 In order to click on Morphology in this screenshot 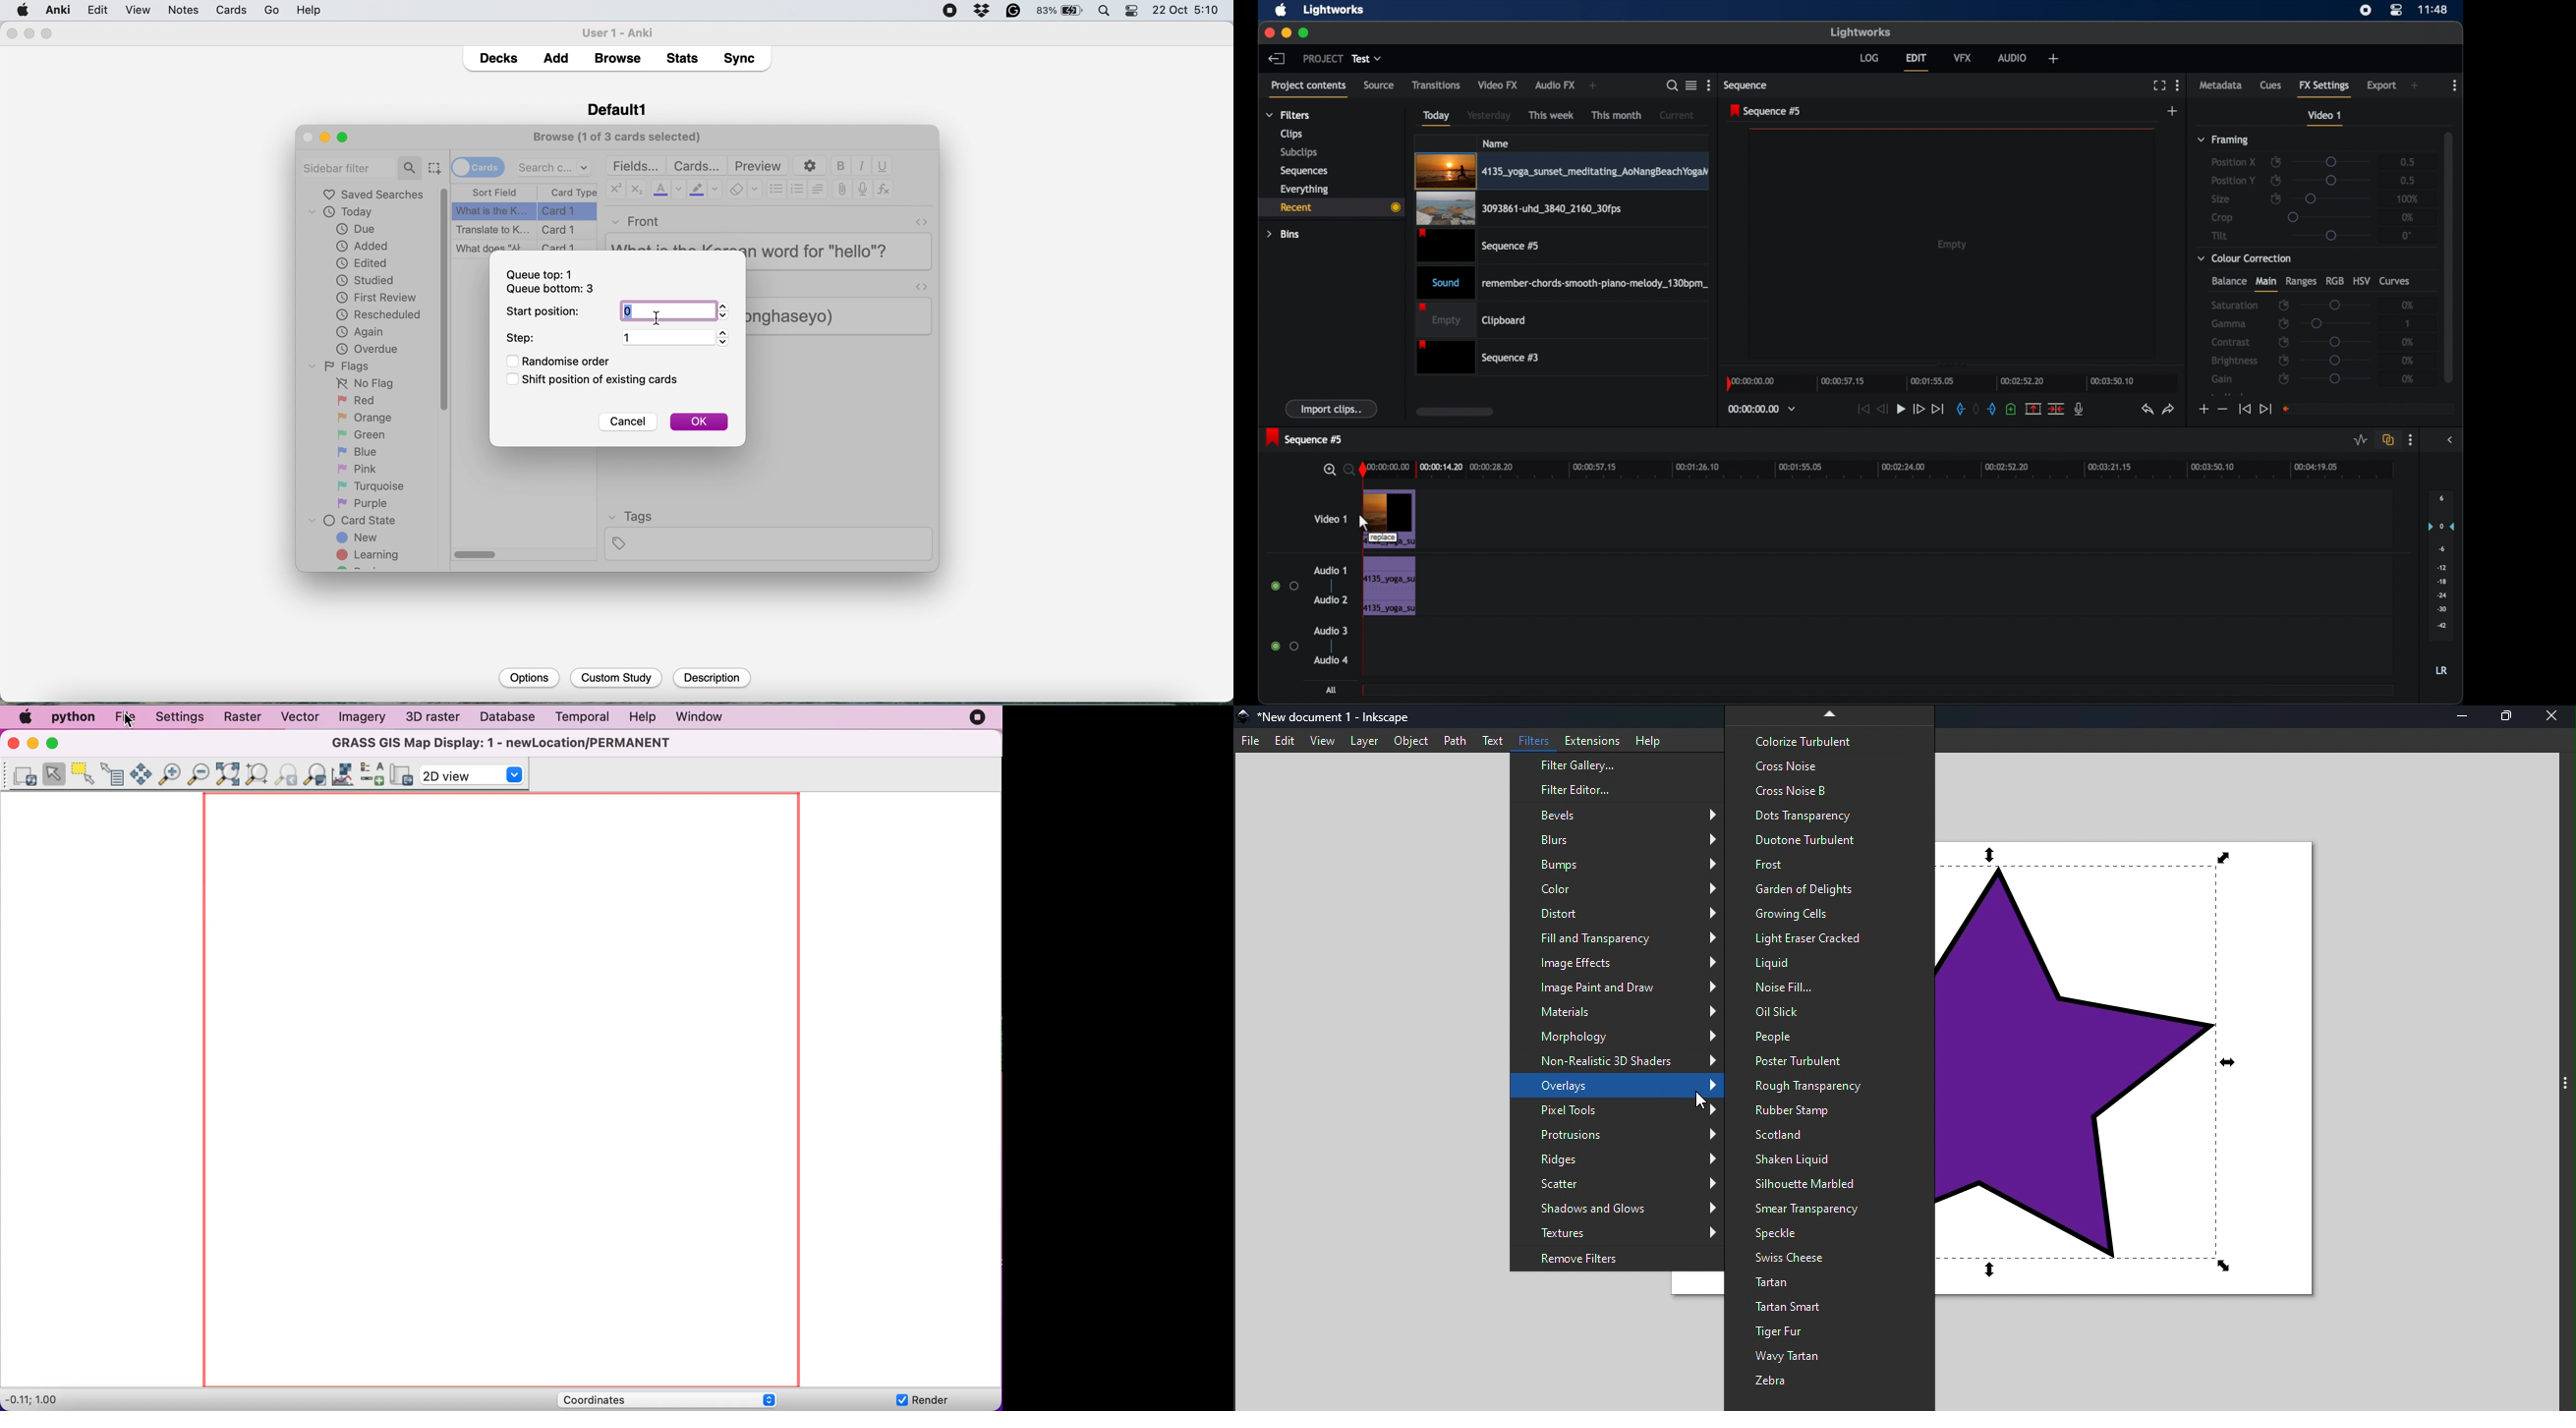, I will do `click(1617, 1035)`.